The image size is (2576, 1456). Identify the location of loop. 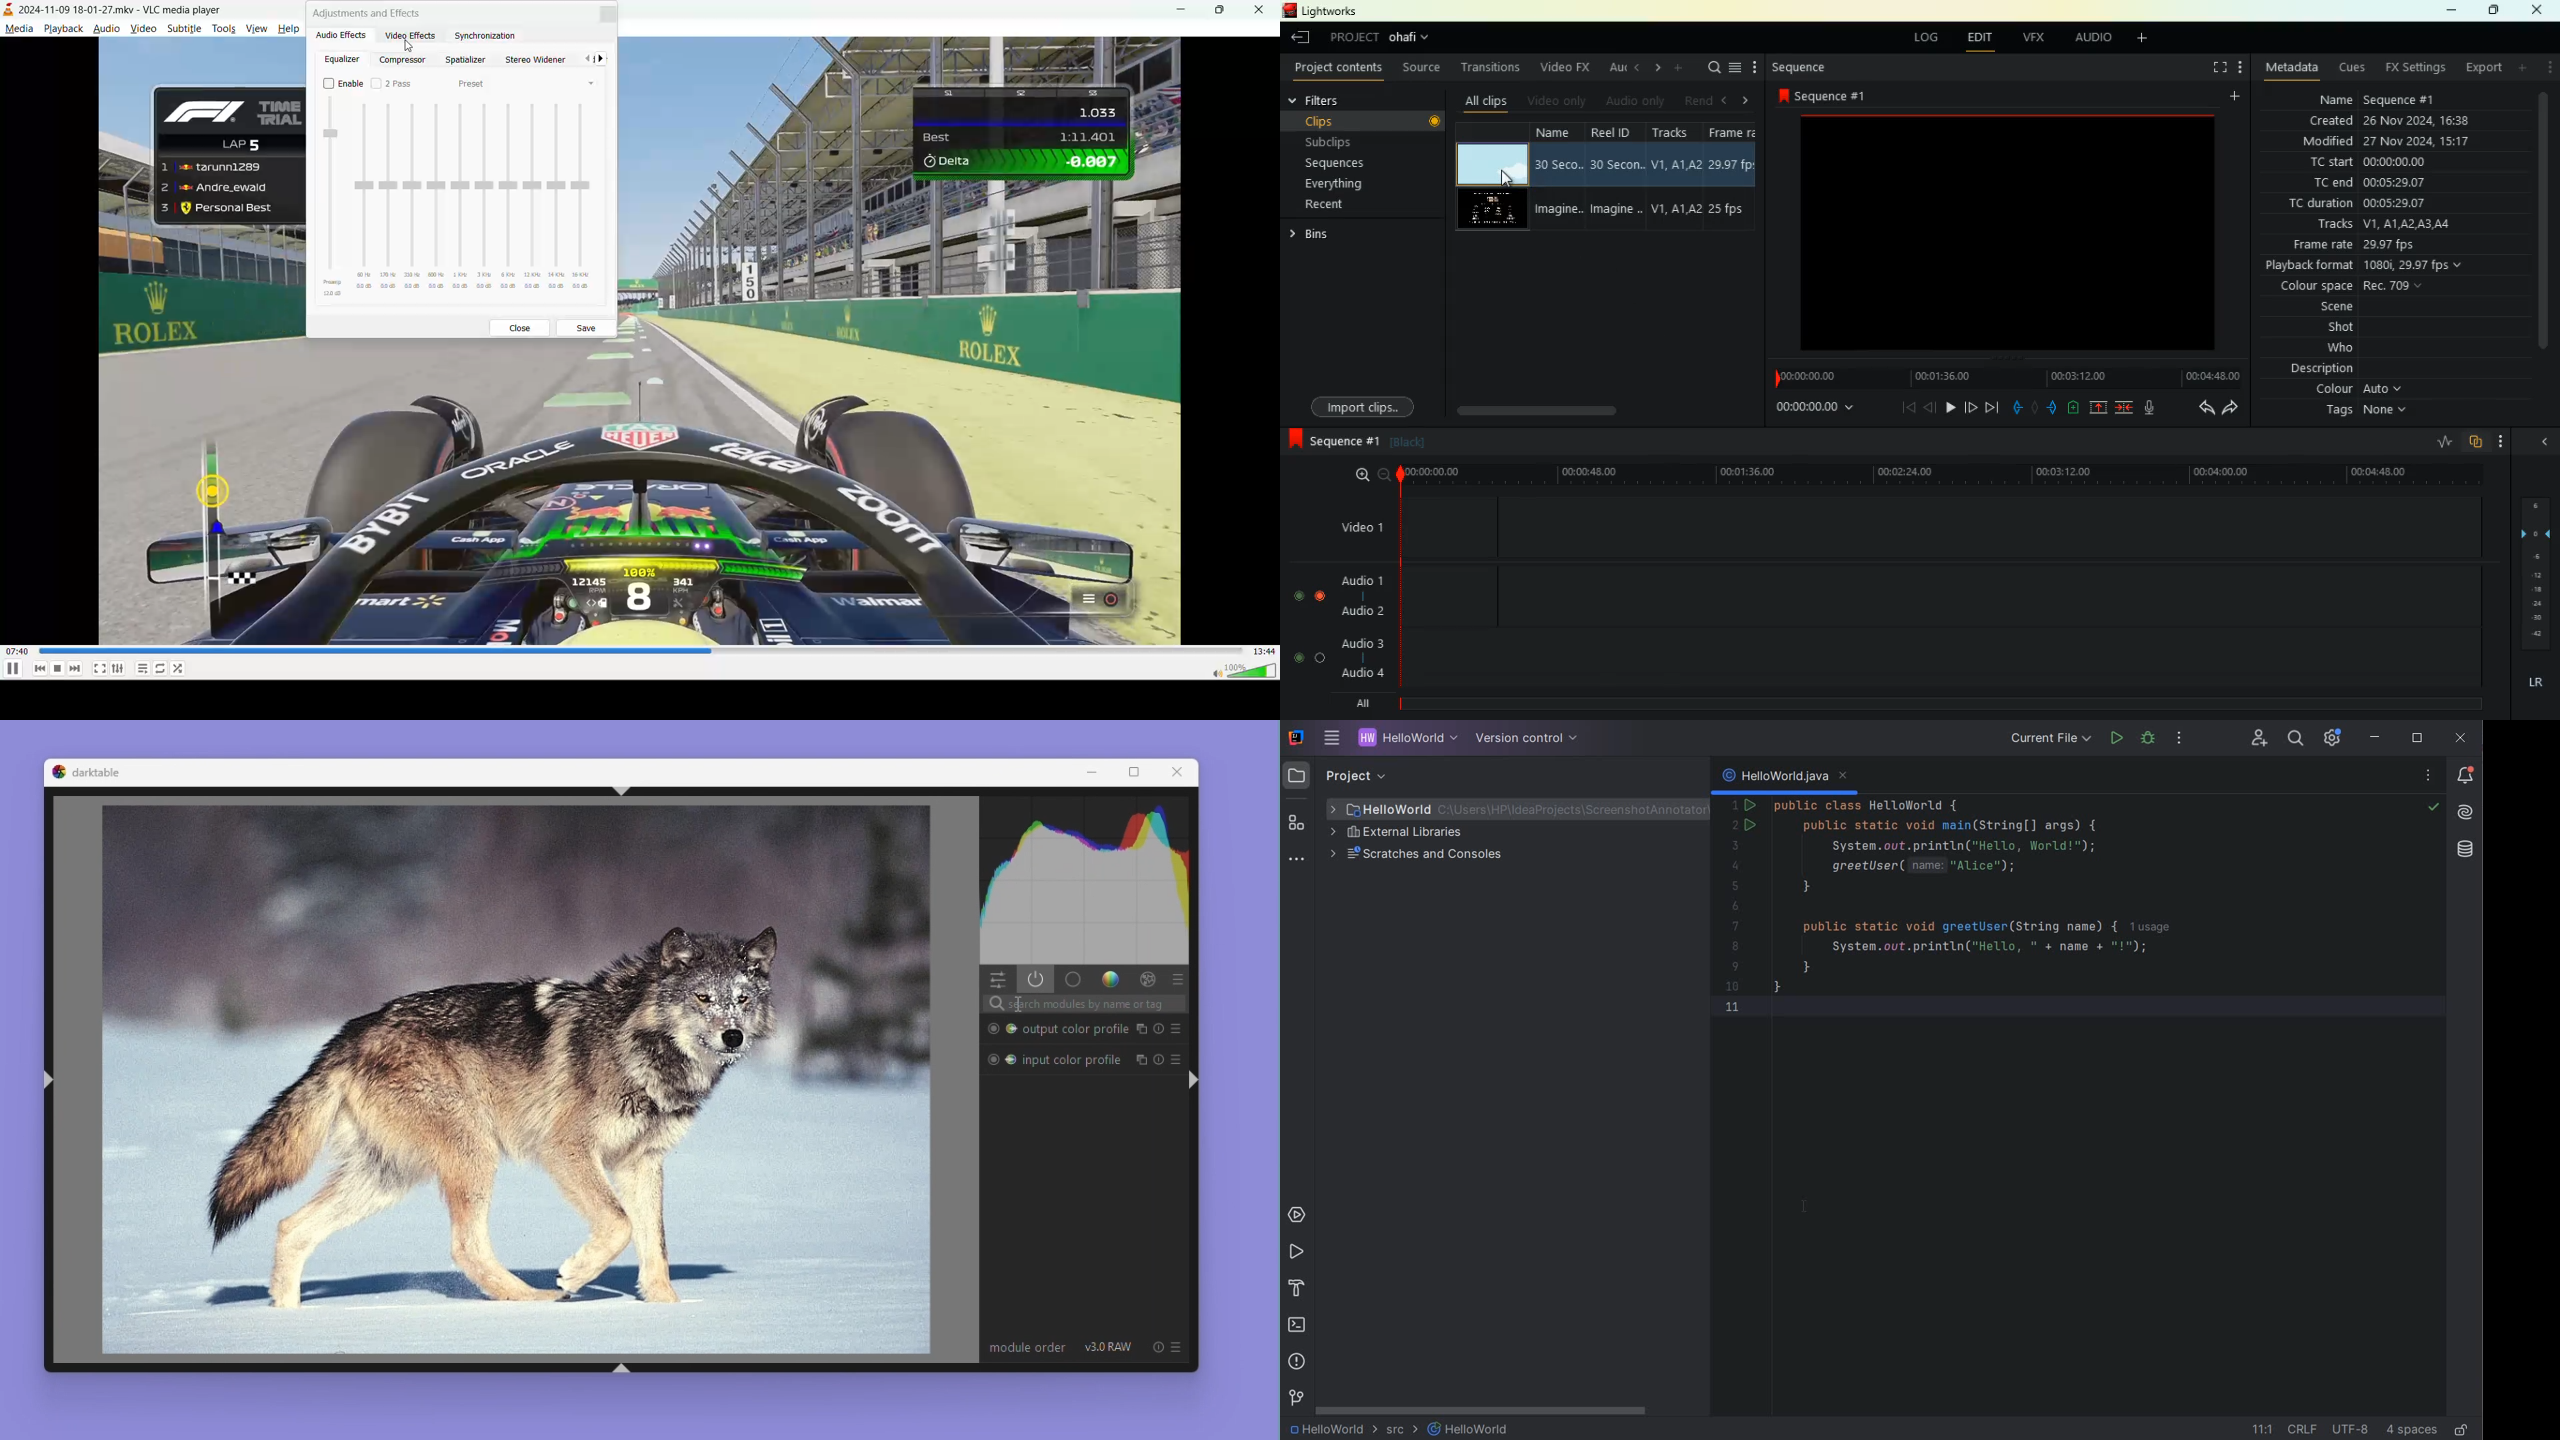
(159, 667).